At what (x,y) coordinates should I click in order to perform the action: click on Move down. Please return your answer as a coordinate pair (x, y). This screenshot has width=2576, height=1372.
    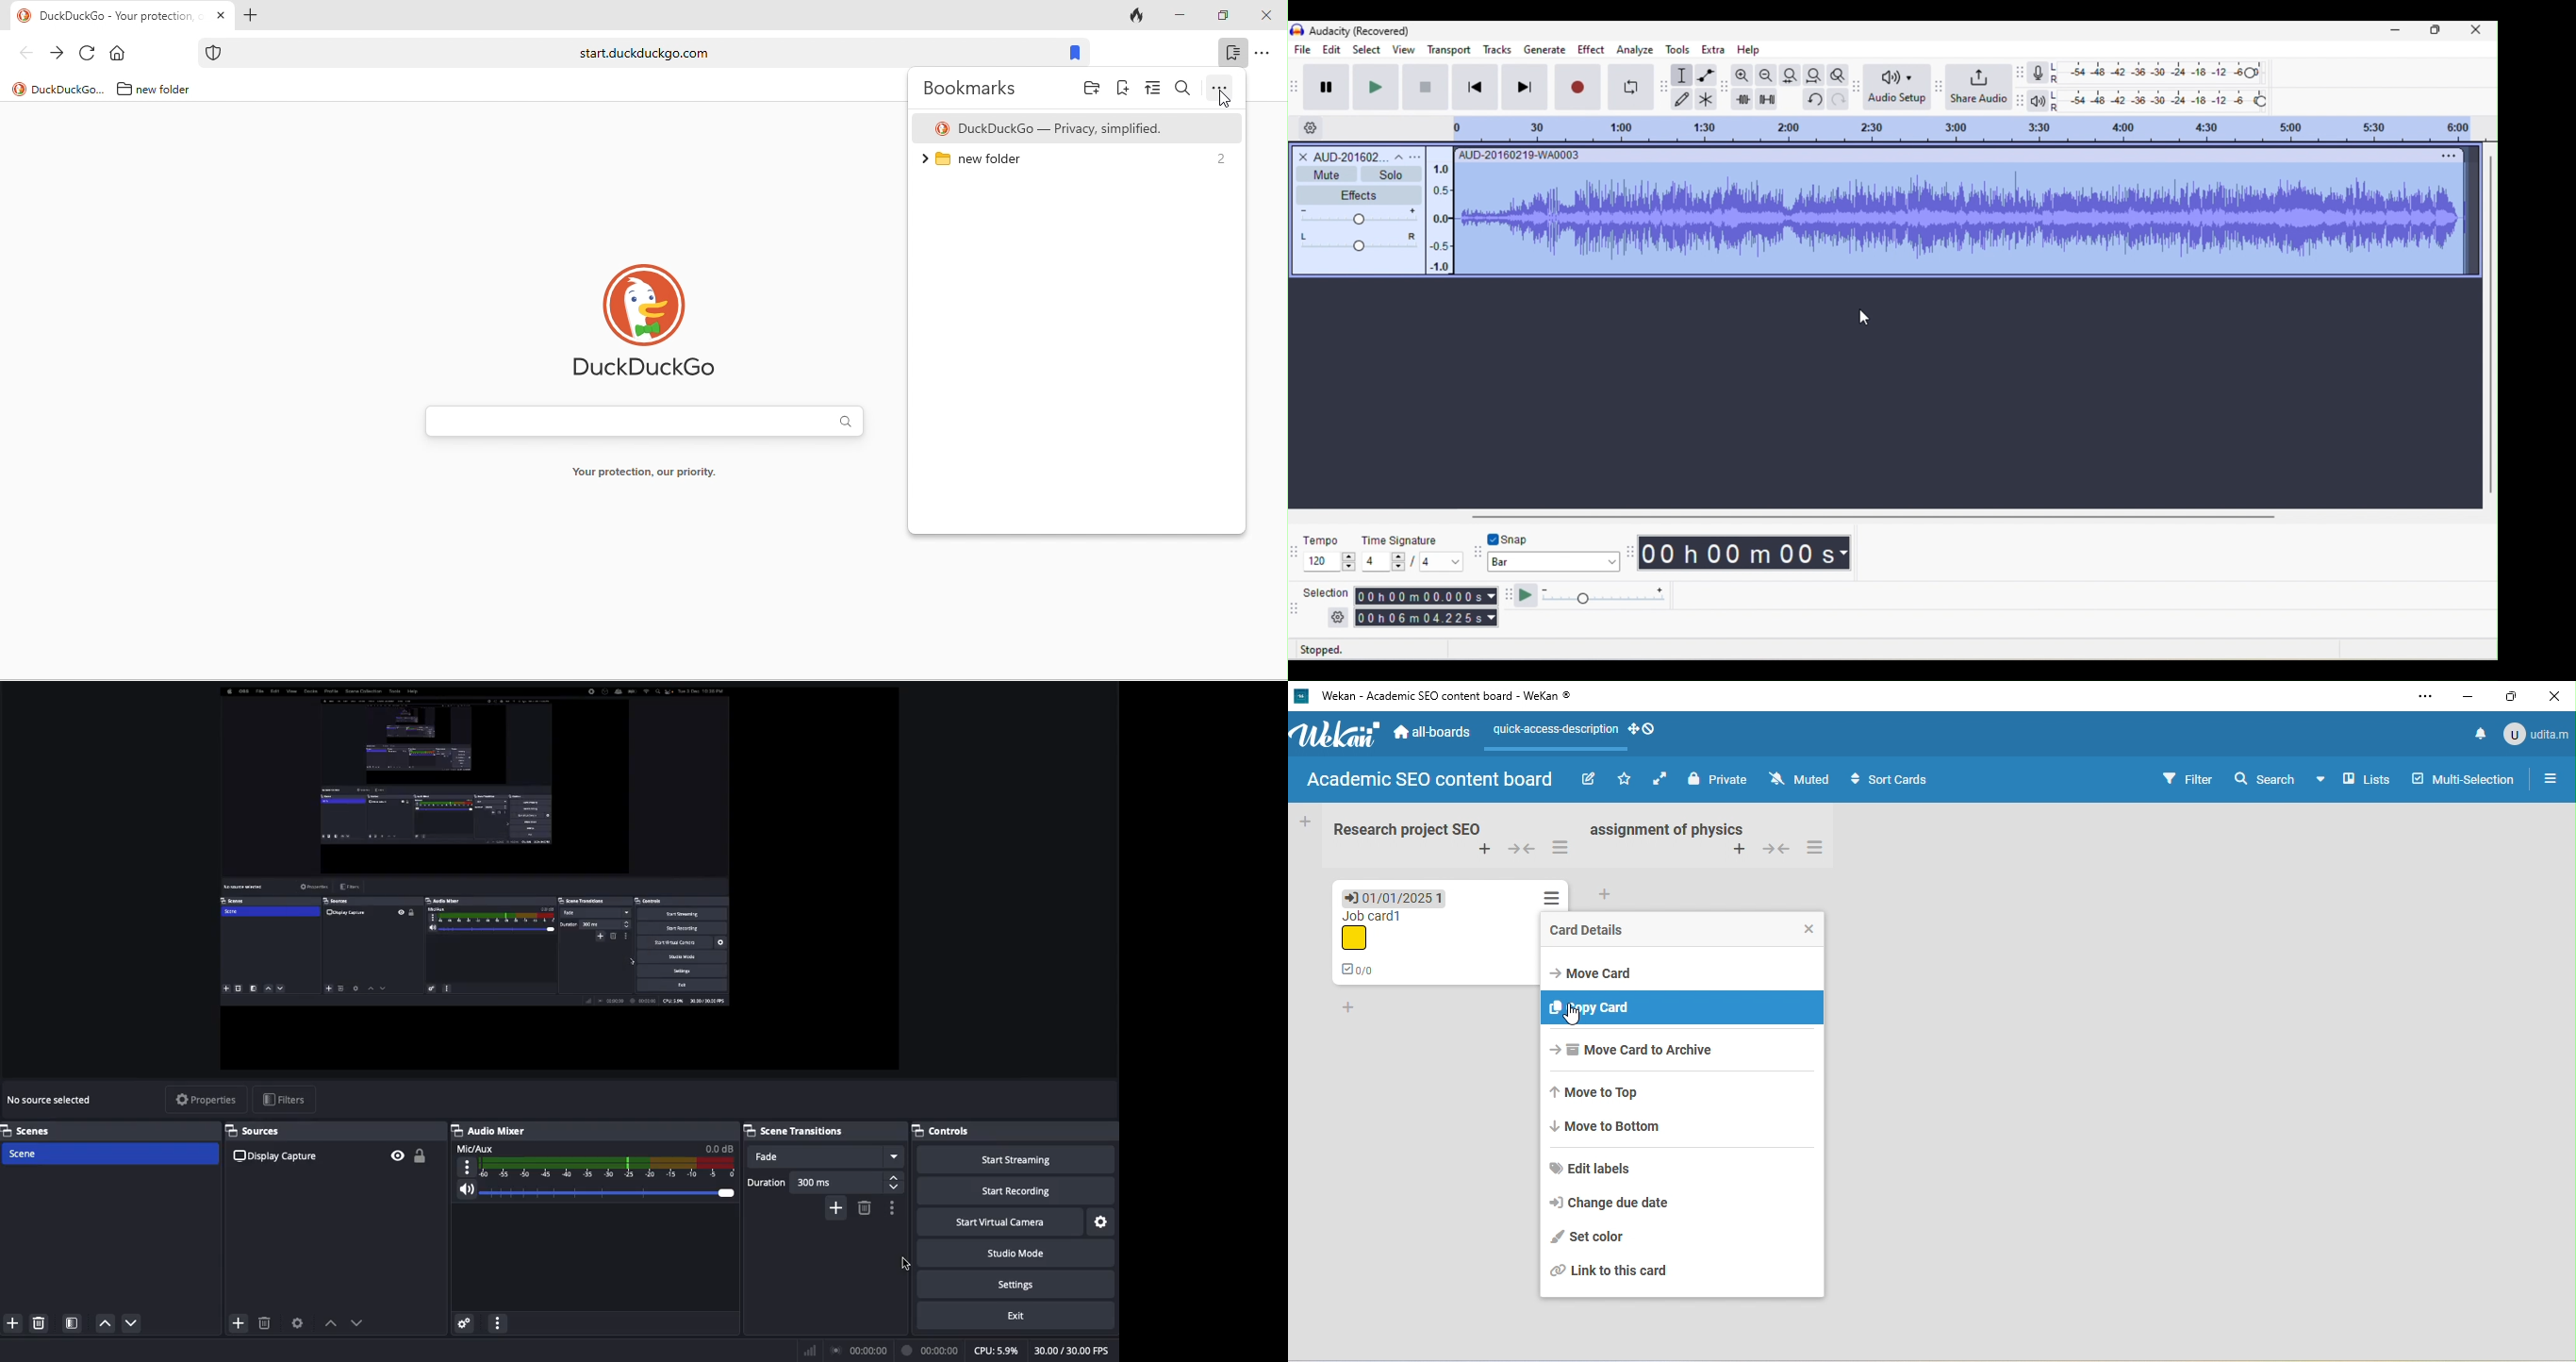
    Looking at the image, I should click on (355, 1322).